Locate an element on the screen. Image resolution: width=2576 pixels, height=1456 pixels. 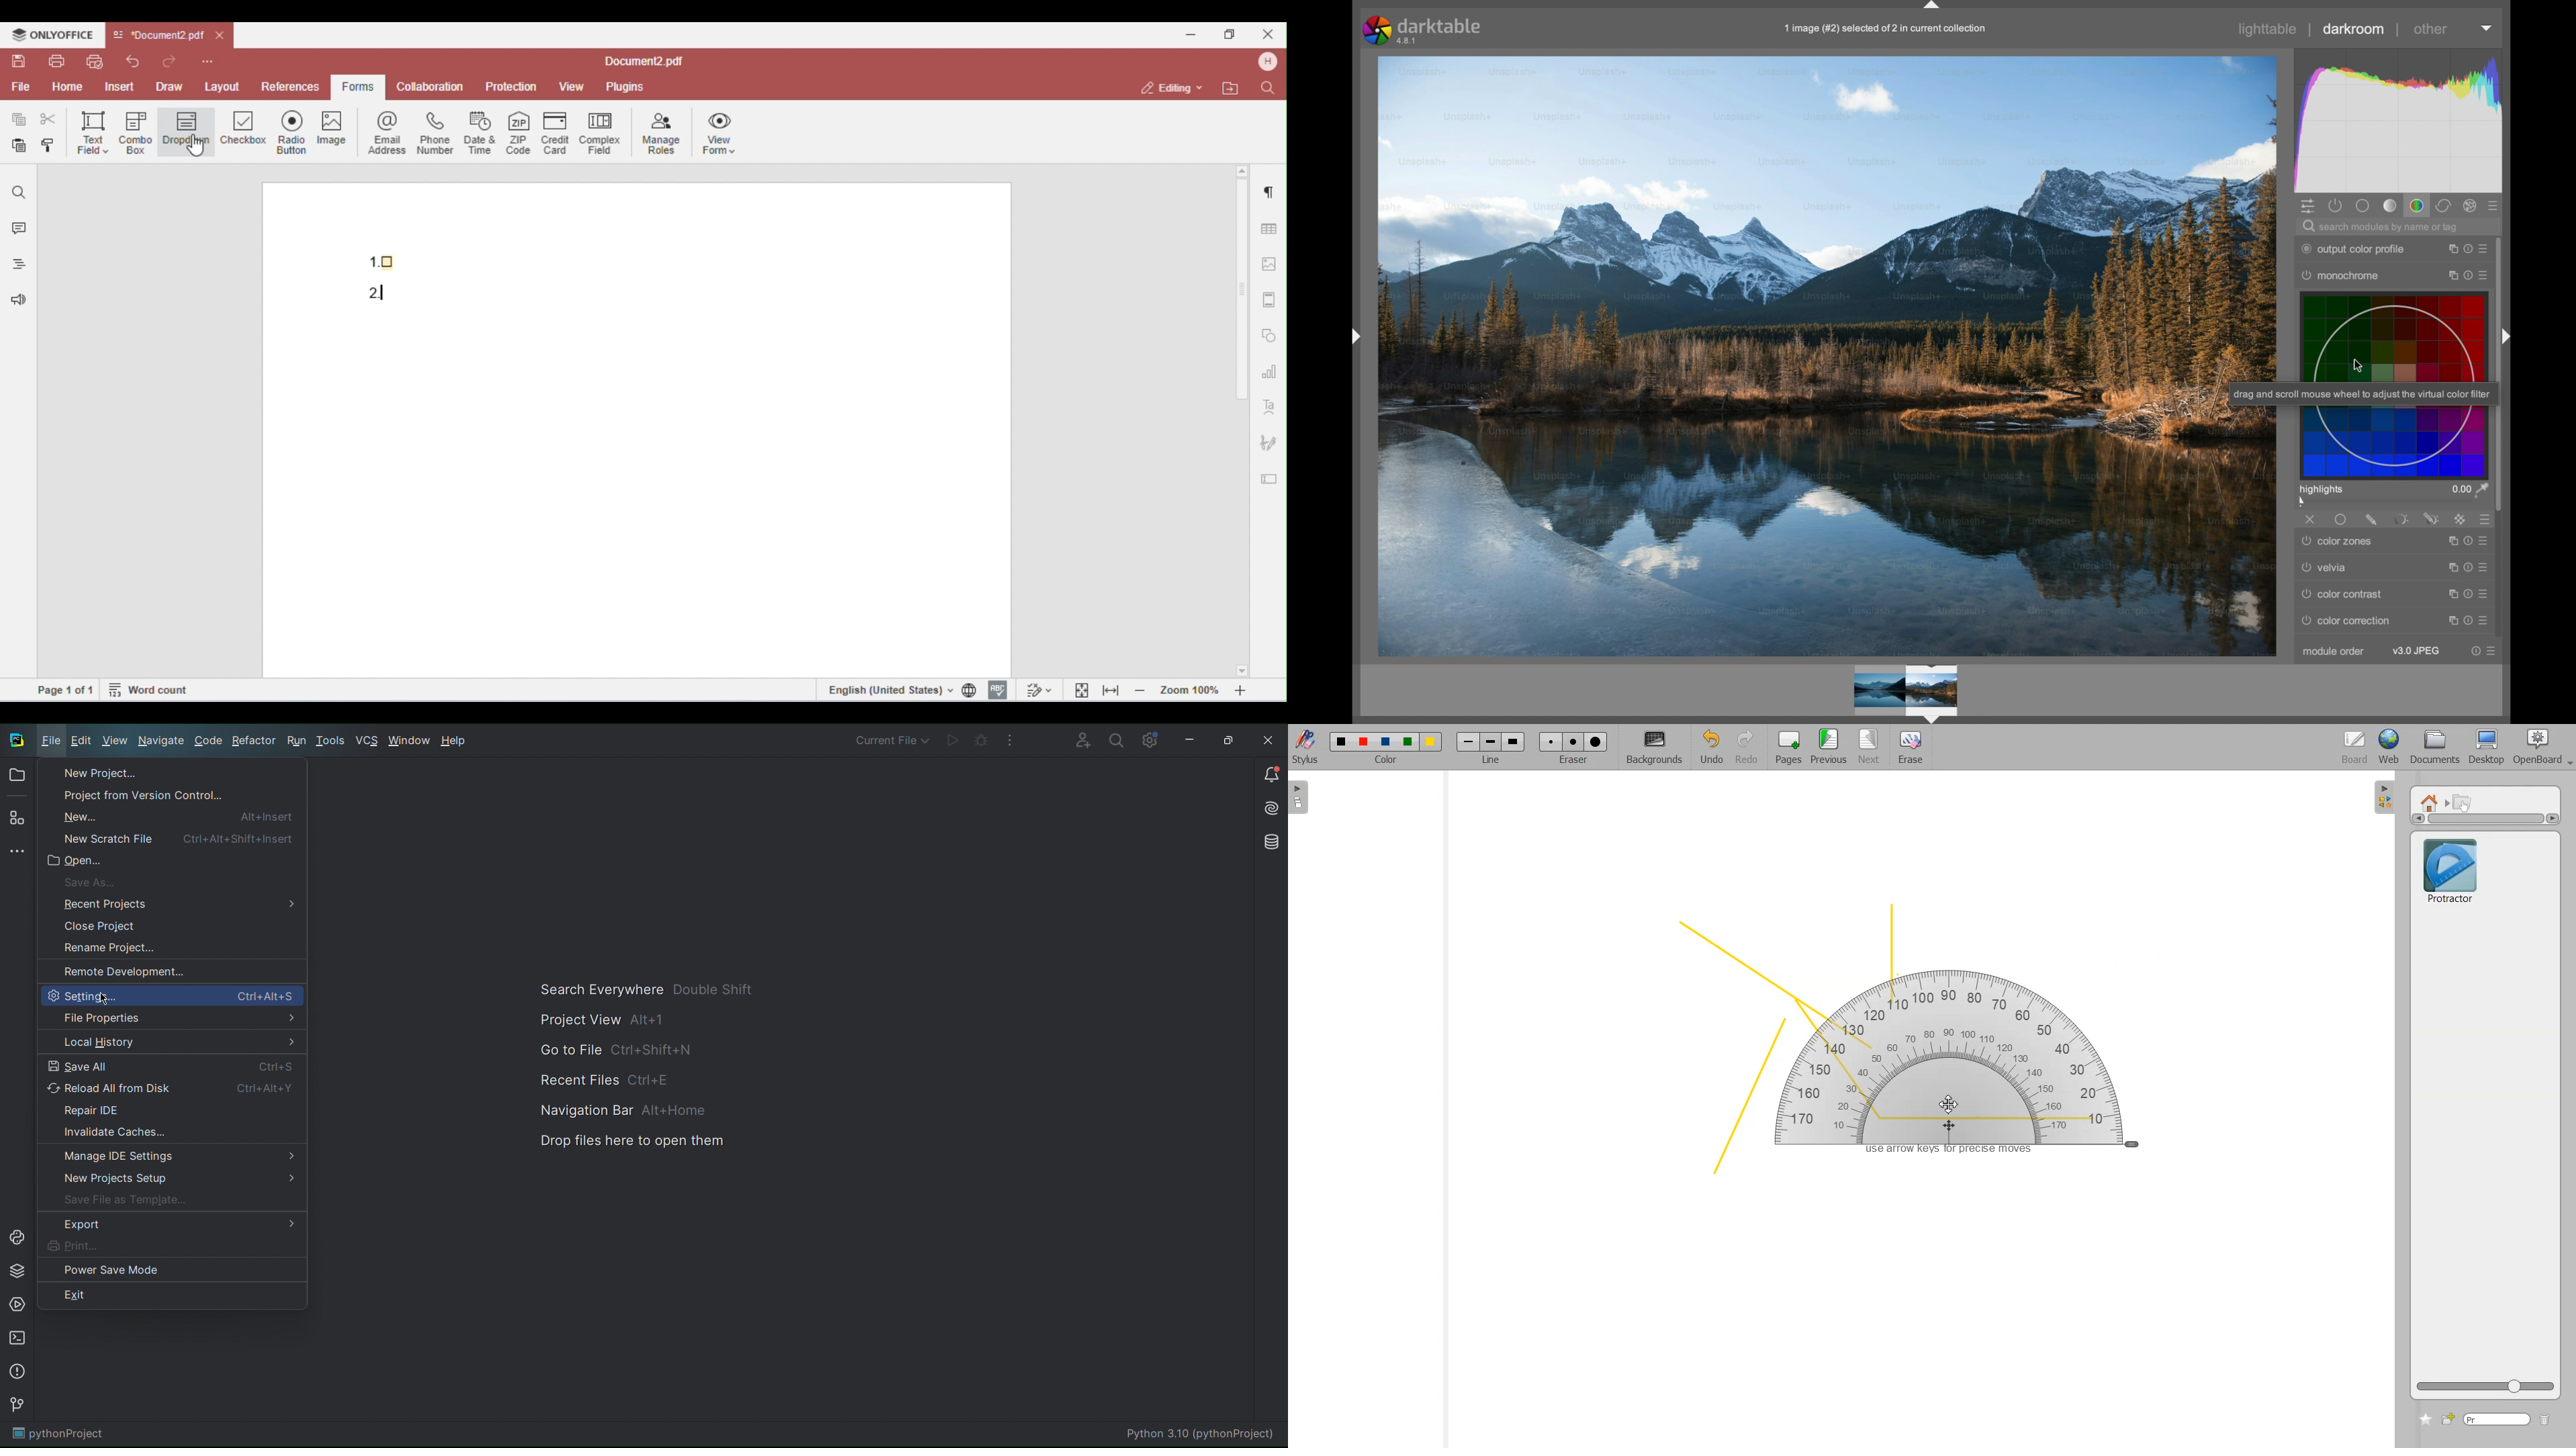
Reload All from Disk is located at coordinates (170, 1088).